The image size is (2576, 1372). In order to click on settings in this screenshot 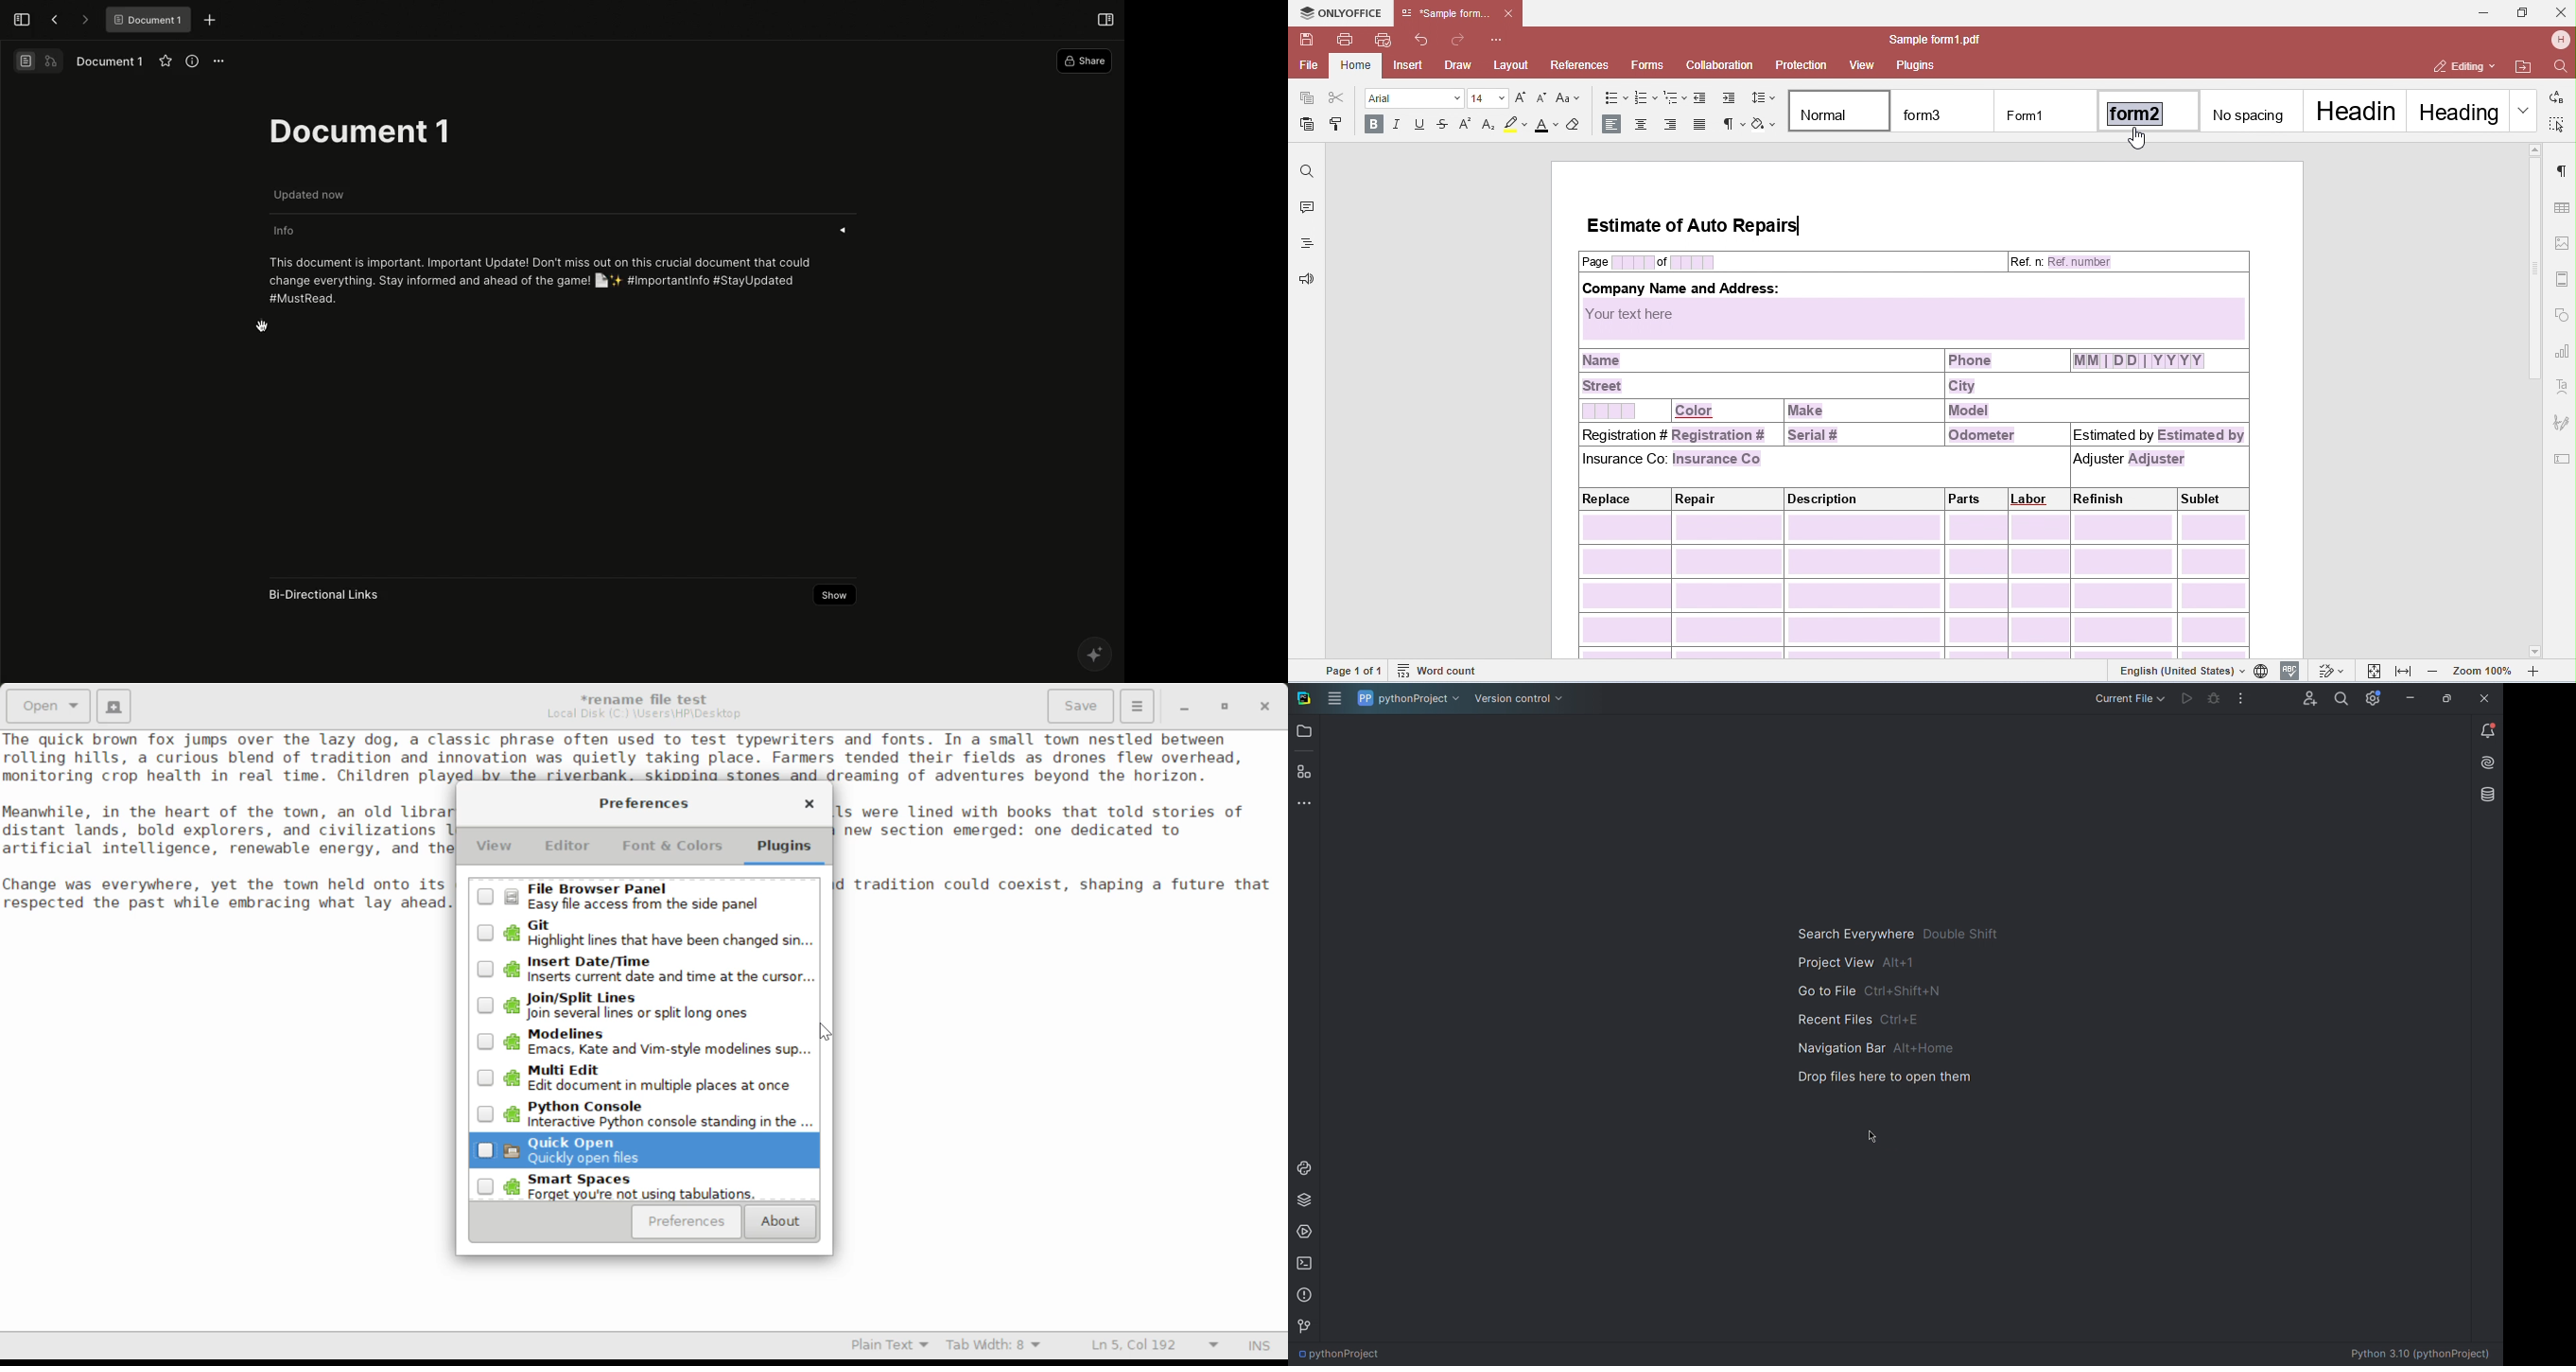, I will do `click(2374, 699)`.